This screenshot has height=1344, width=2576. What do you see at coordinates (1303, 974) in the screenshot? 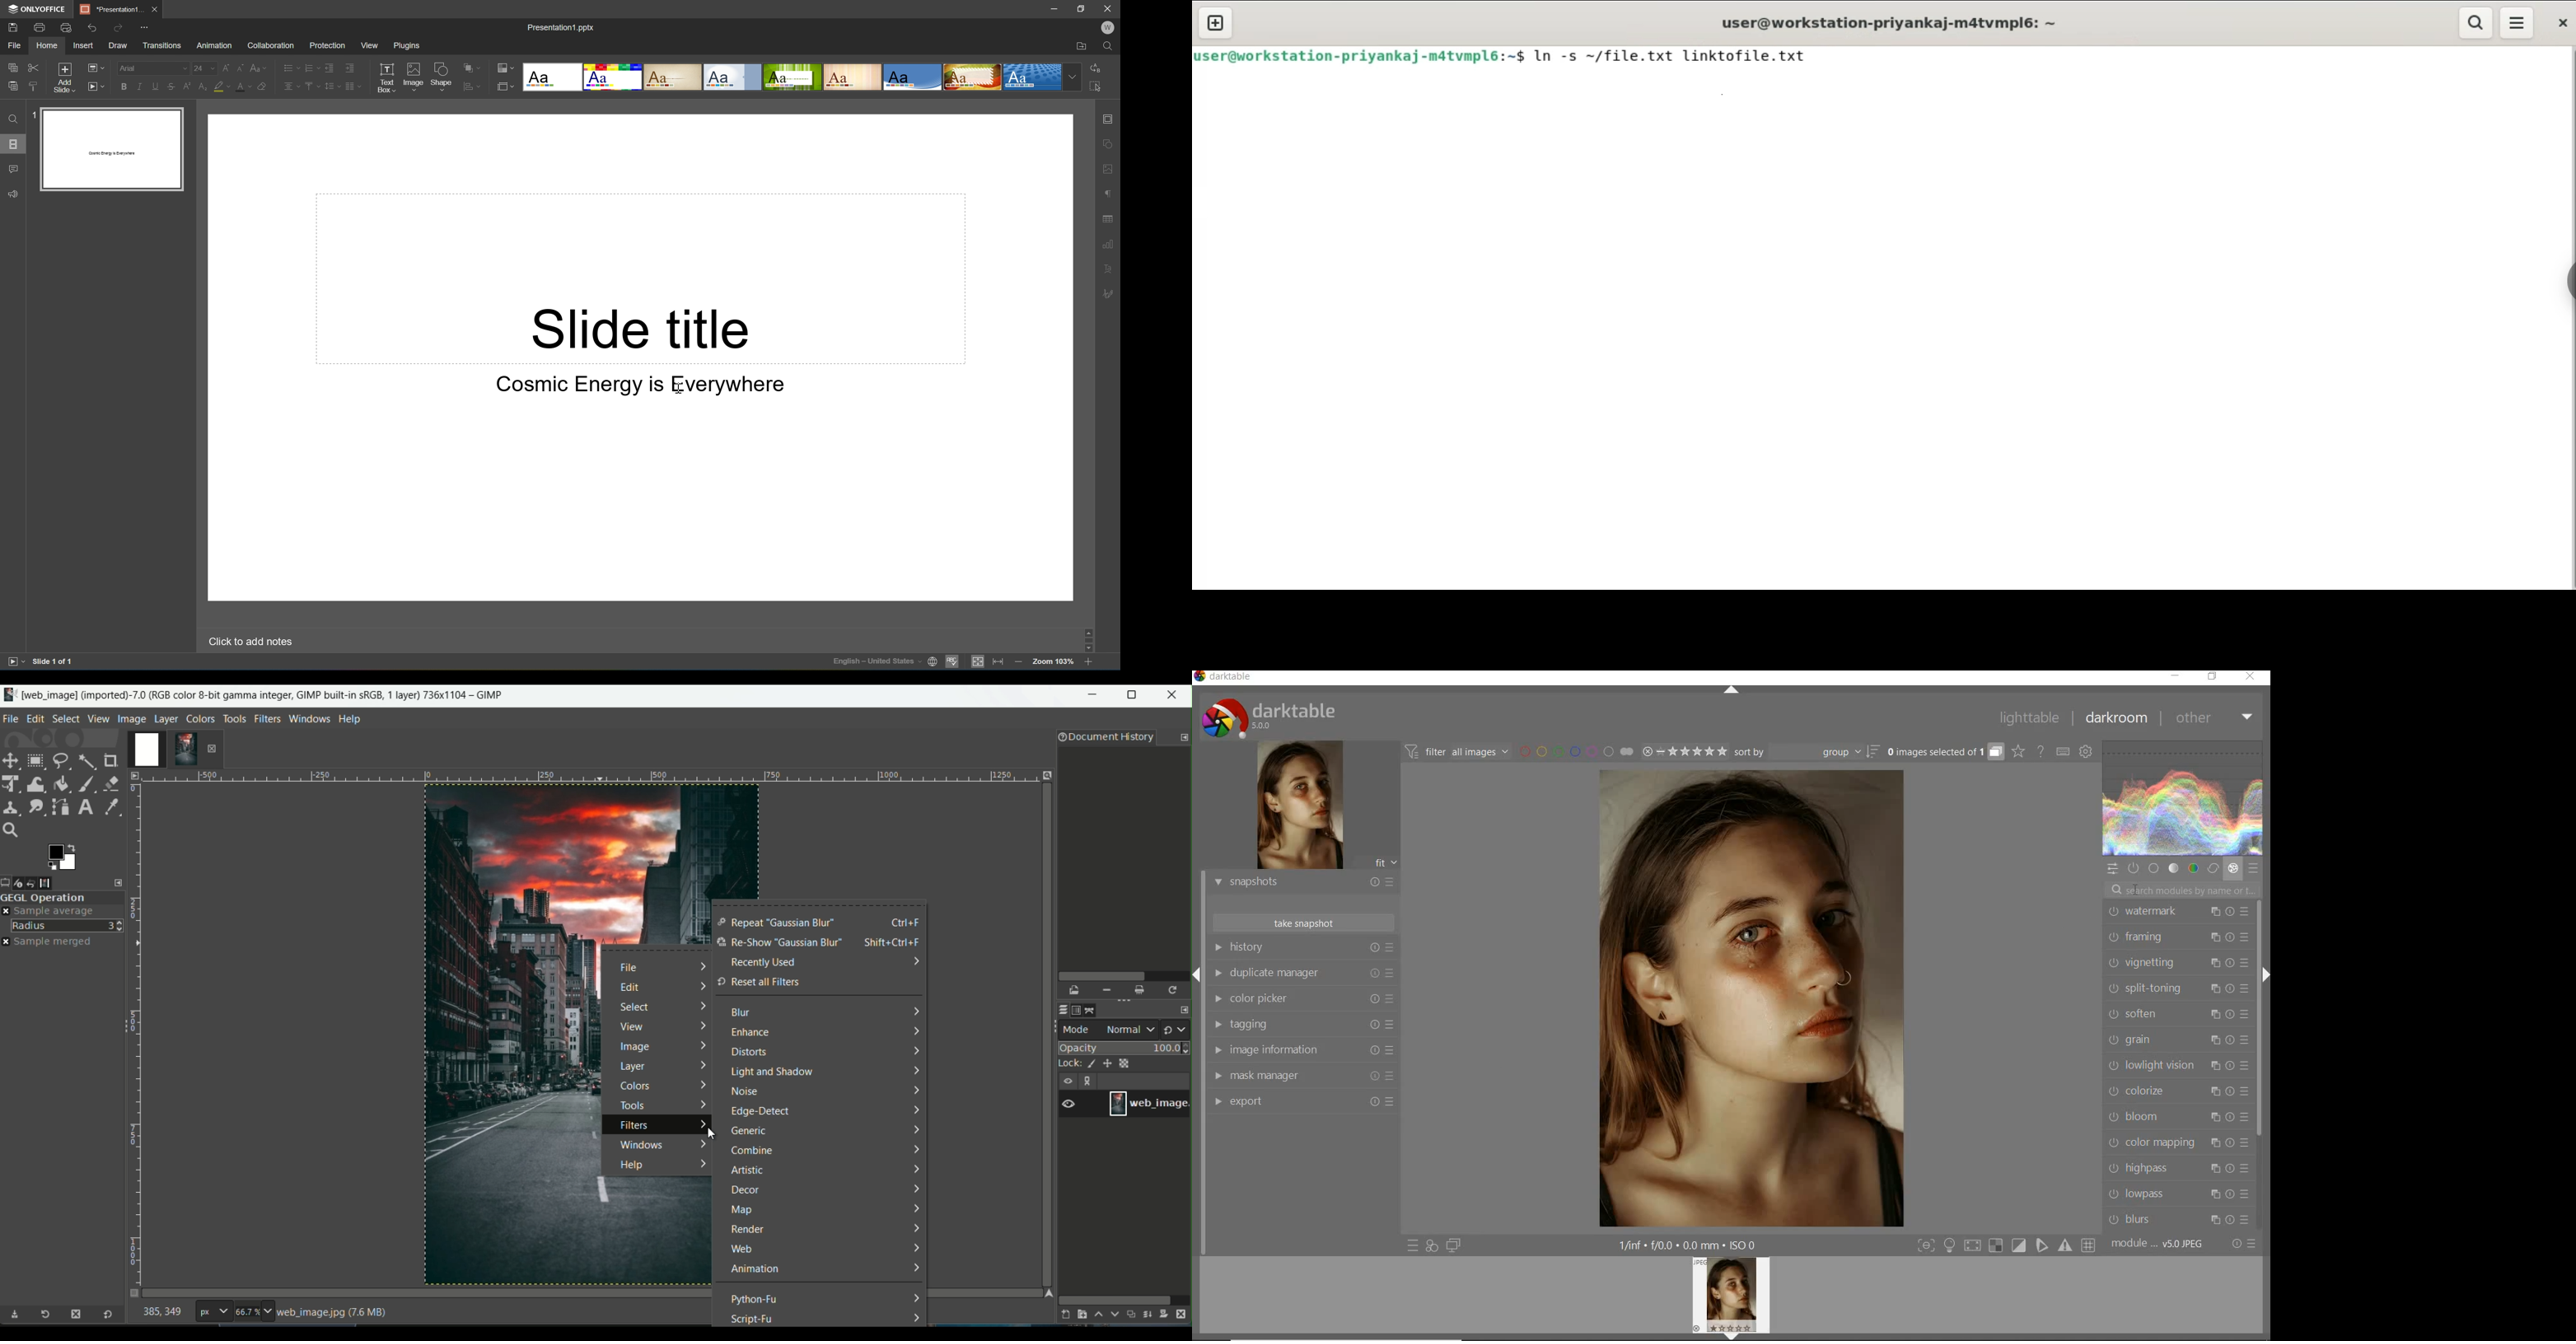
I see `duplicate manager` at bounding box center [1303, 974].